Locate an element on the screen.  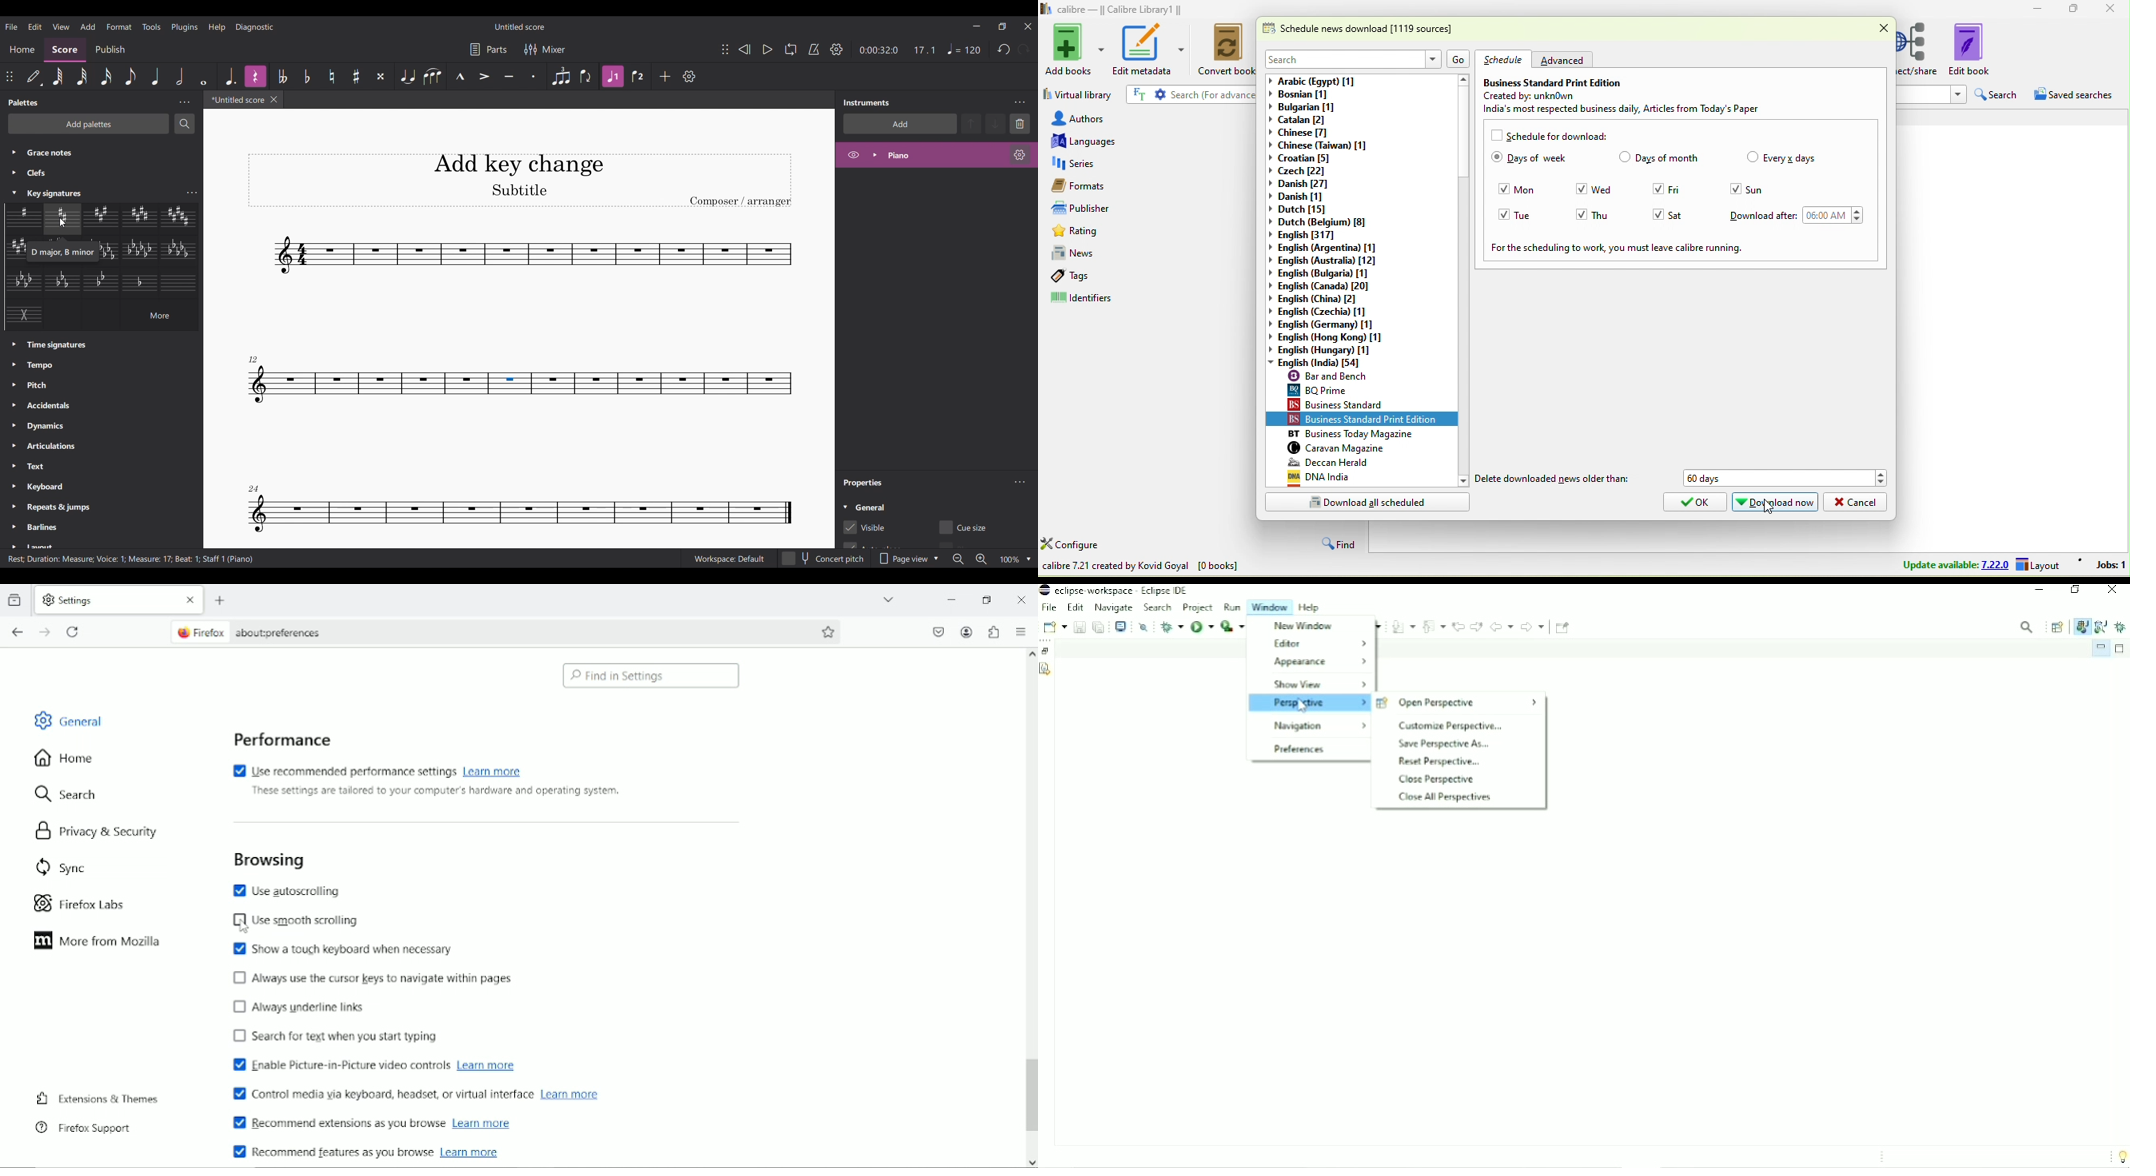
Toggle flat is located at coordinates (307, 76).